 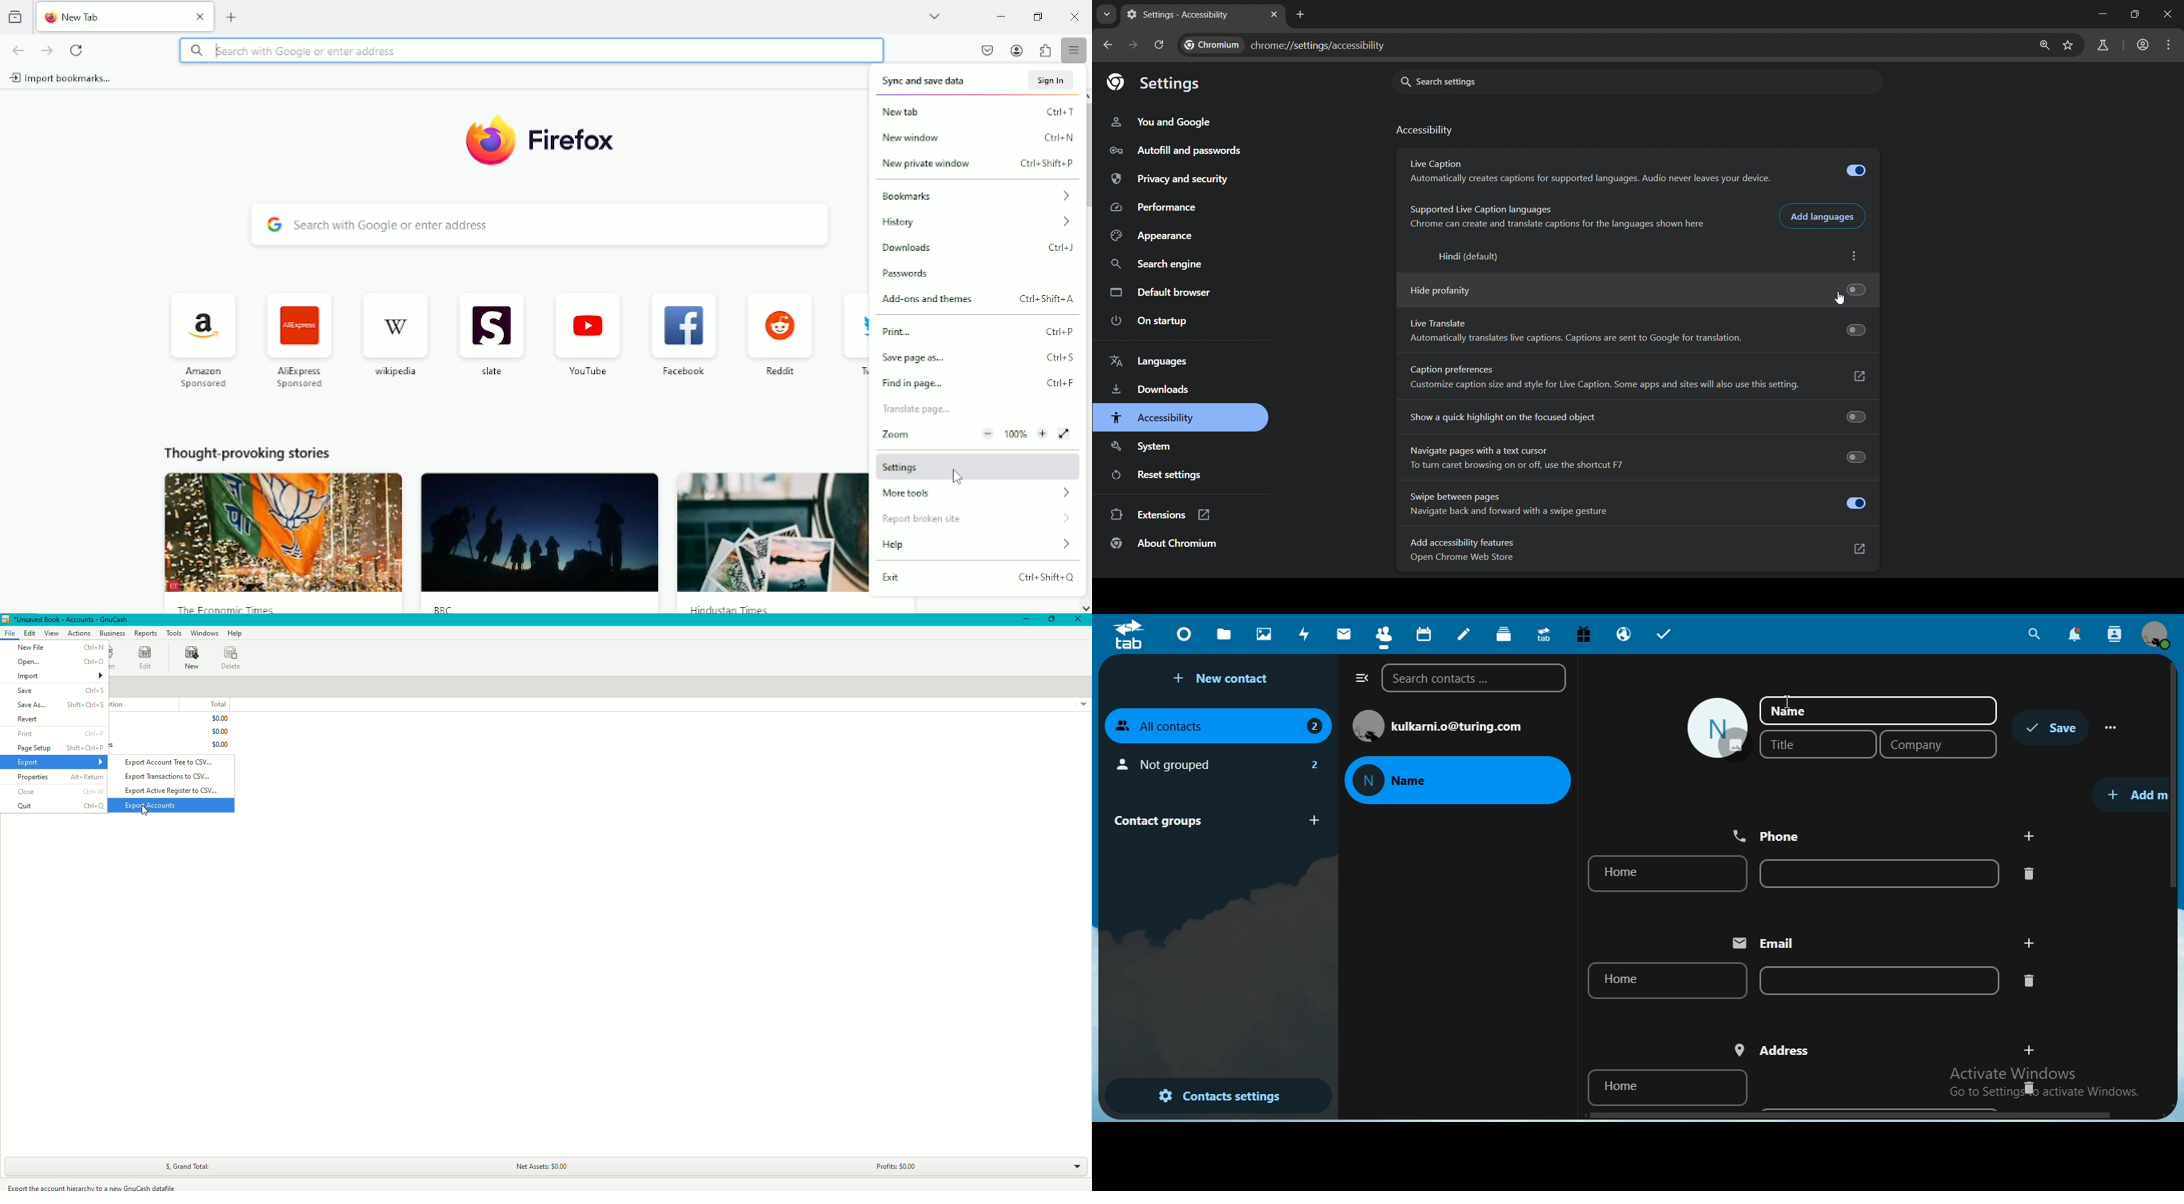 What do you see at coordinates (935, 14) in the screenshot?
I see `list all tabs` at bounding box center [935, 14].